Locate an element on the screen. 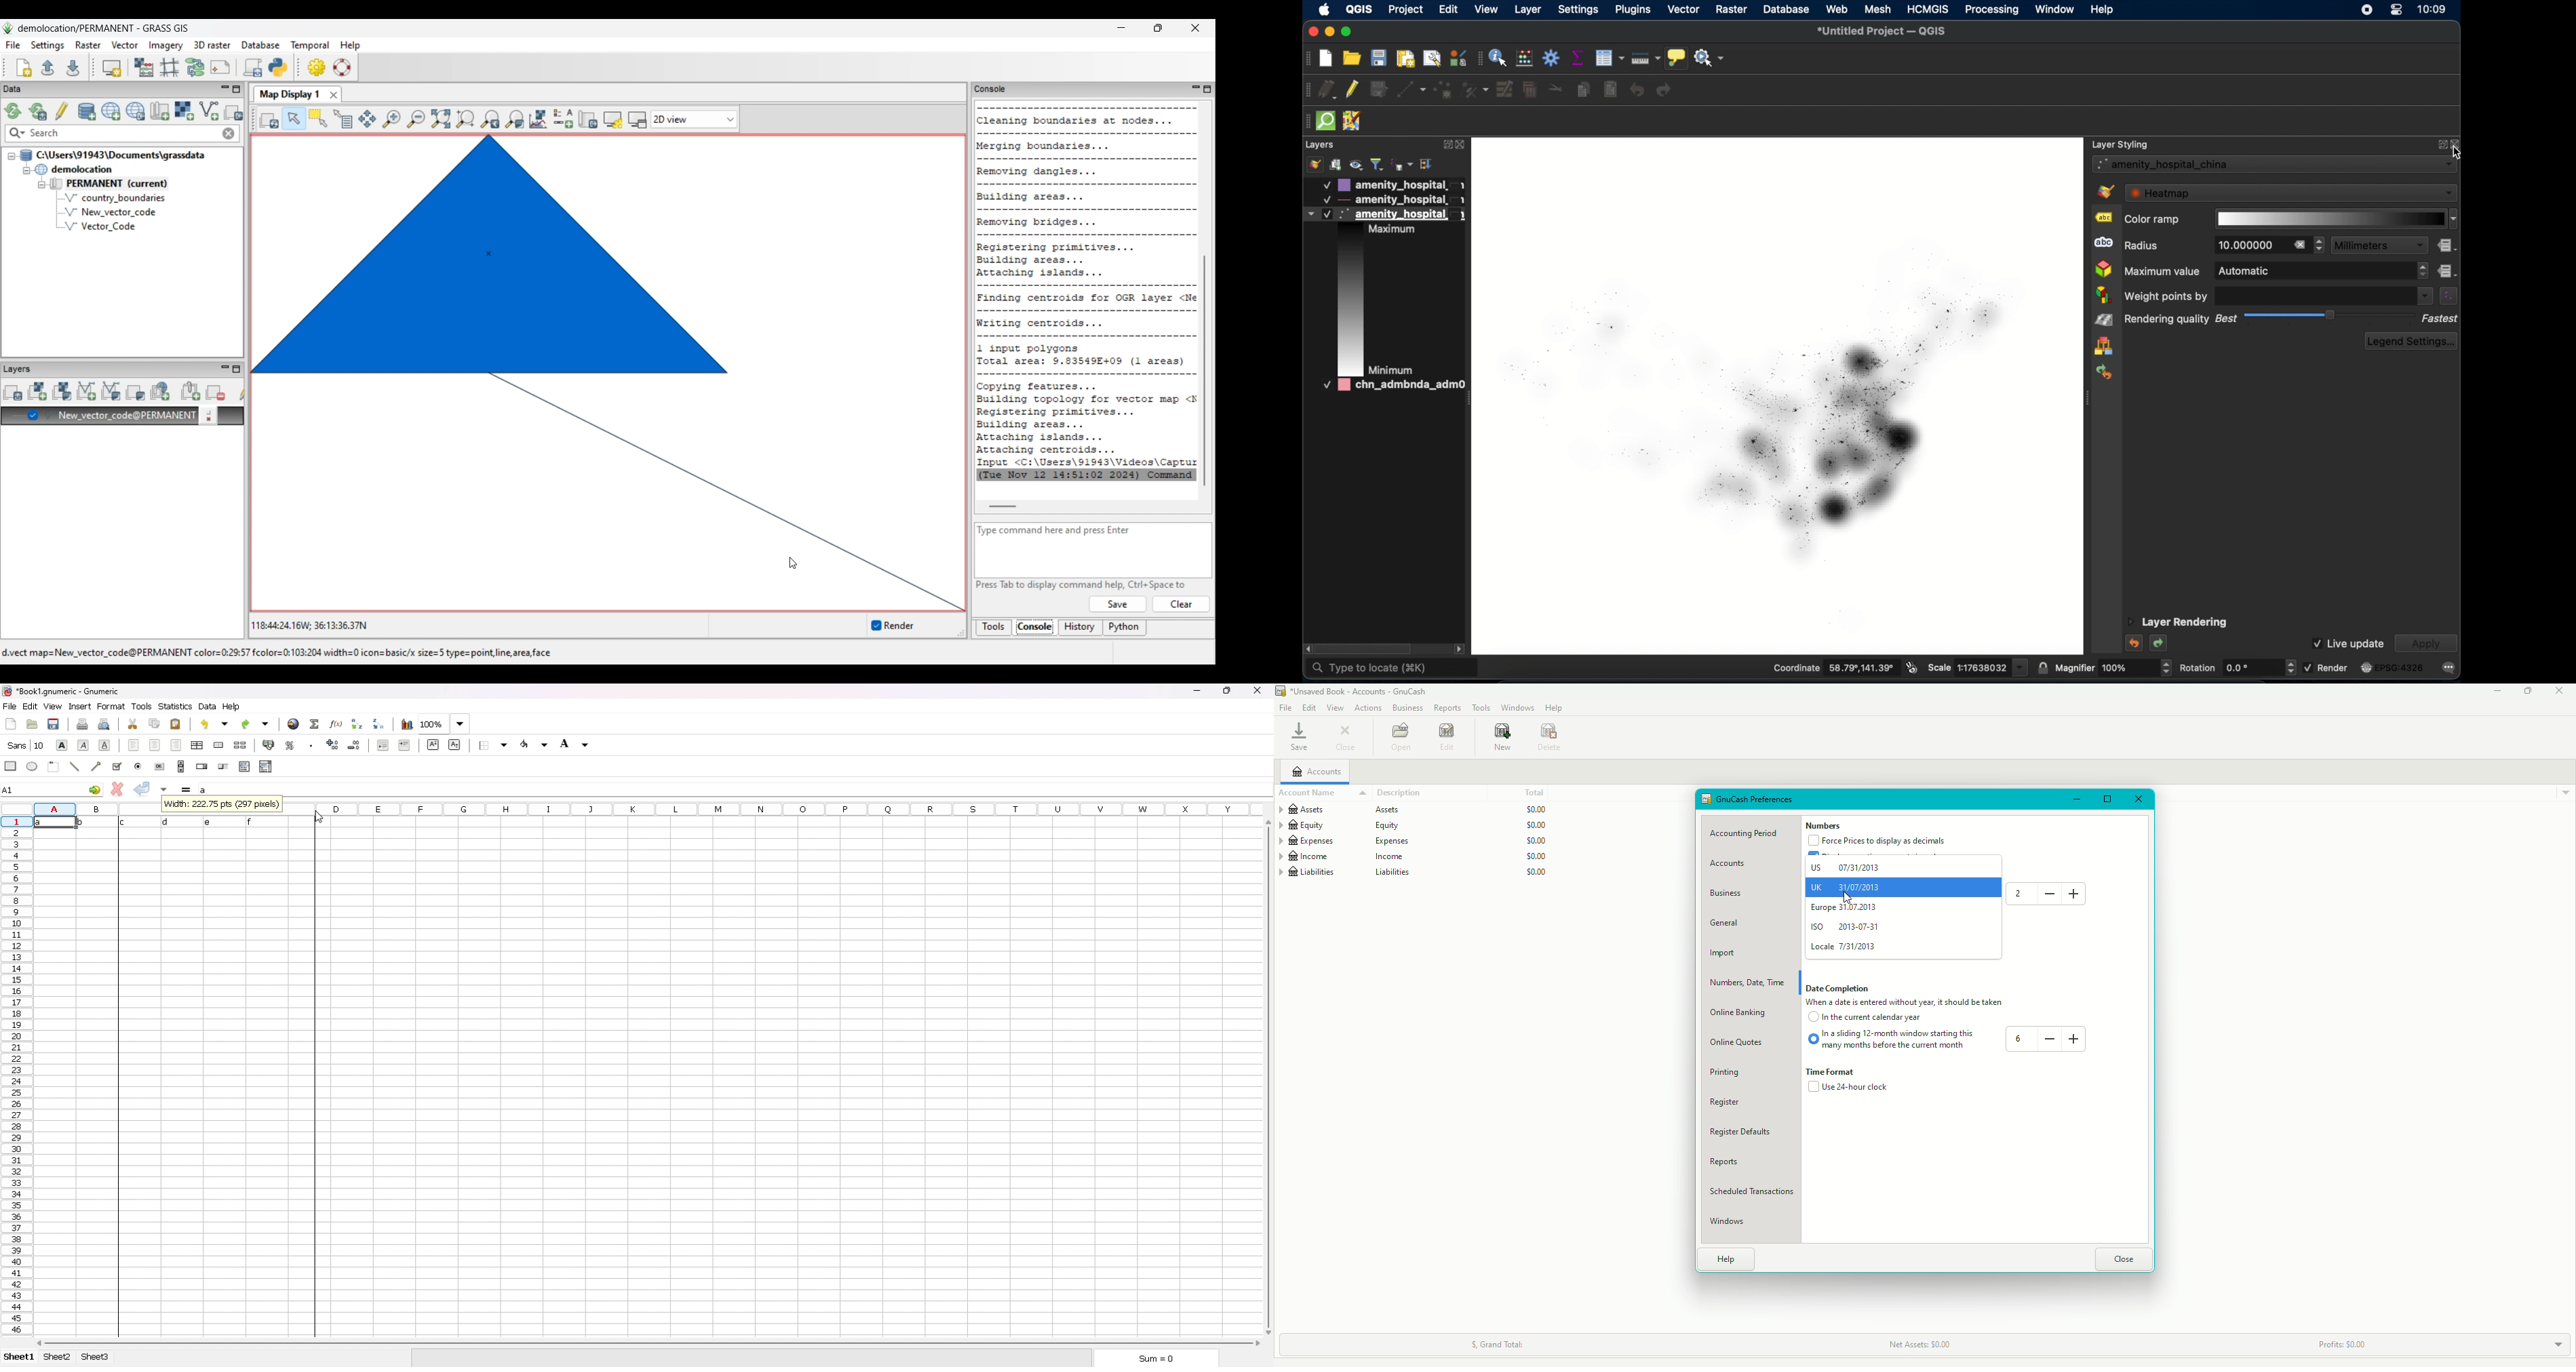 Image resolution: width=2576 pixels, height=1372 pixels. toolbox is located at coordinates (1552, 58).